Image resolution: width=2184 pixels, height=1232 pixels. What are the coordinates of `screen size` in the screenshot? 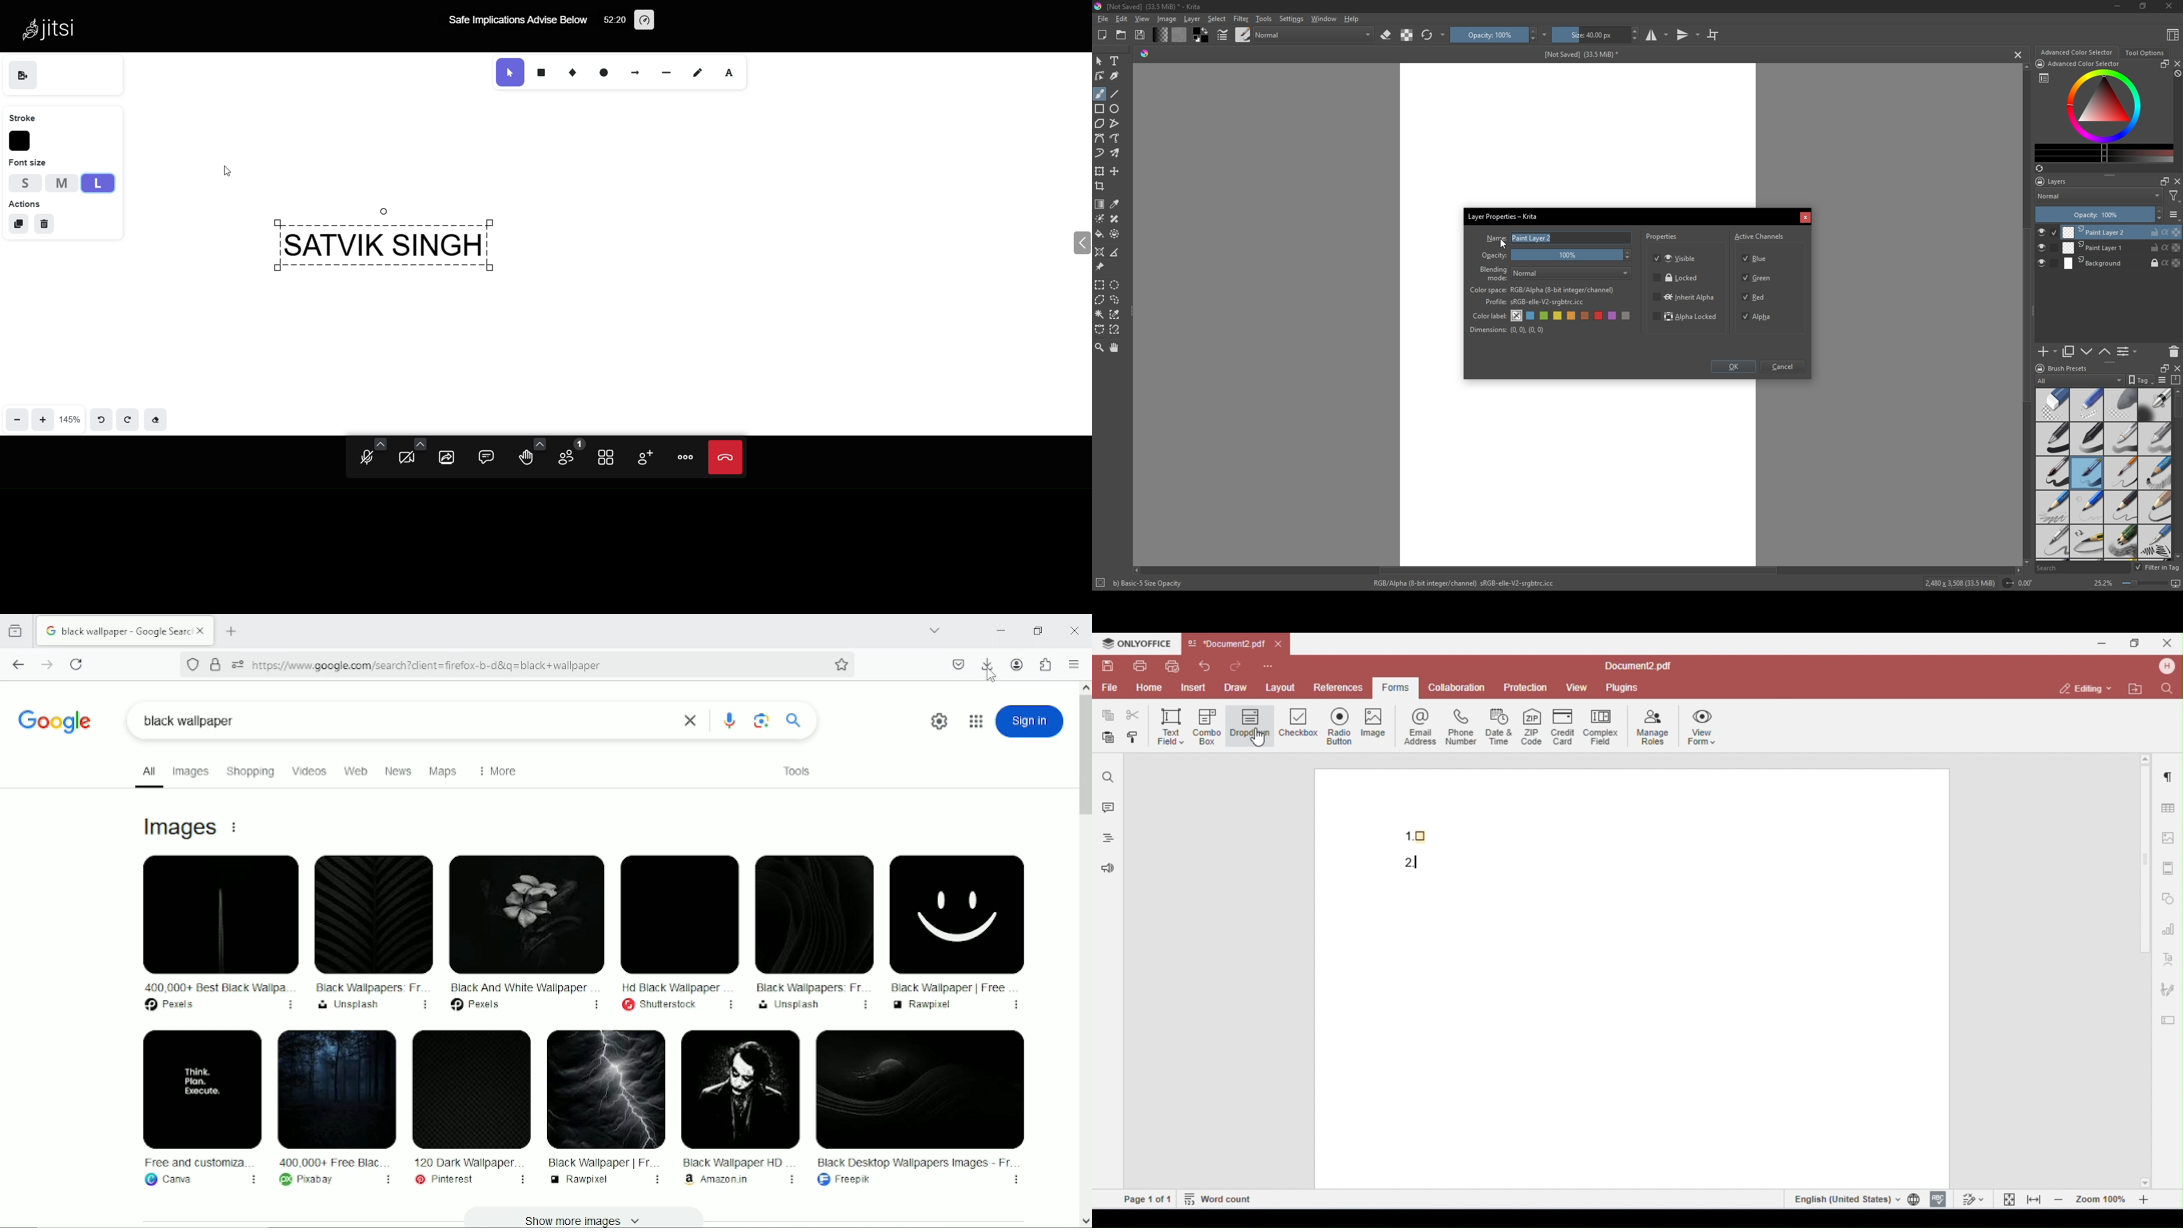 It's located at (2149, 584).